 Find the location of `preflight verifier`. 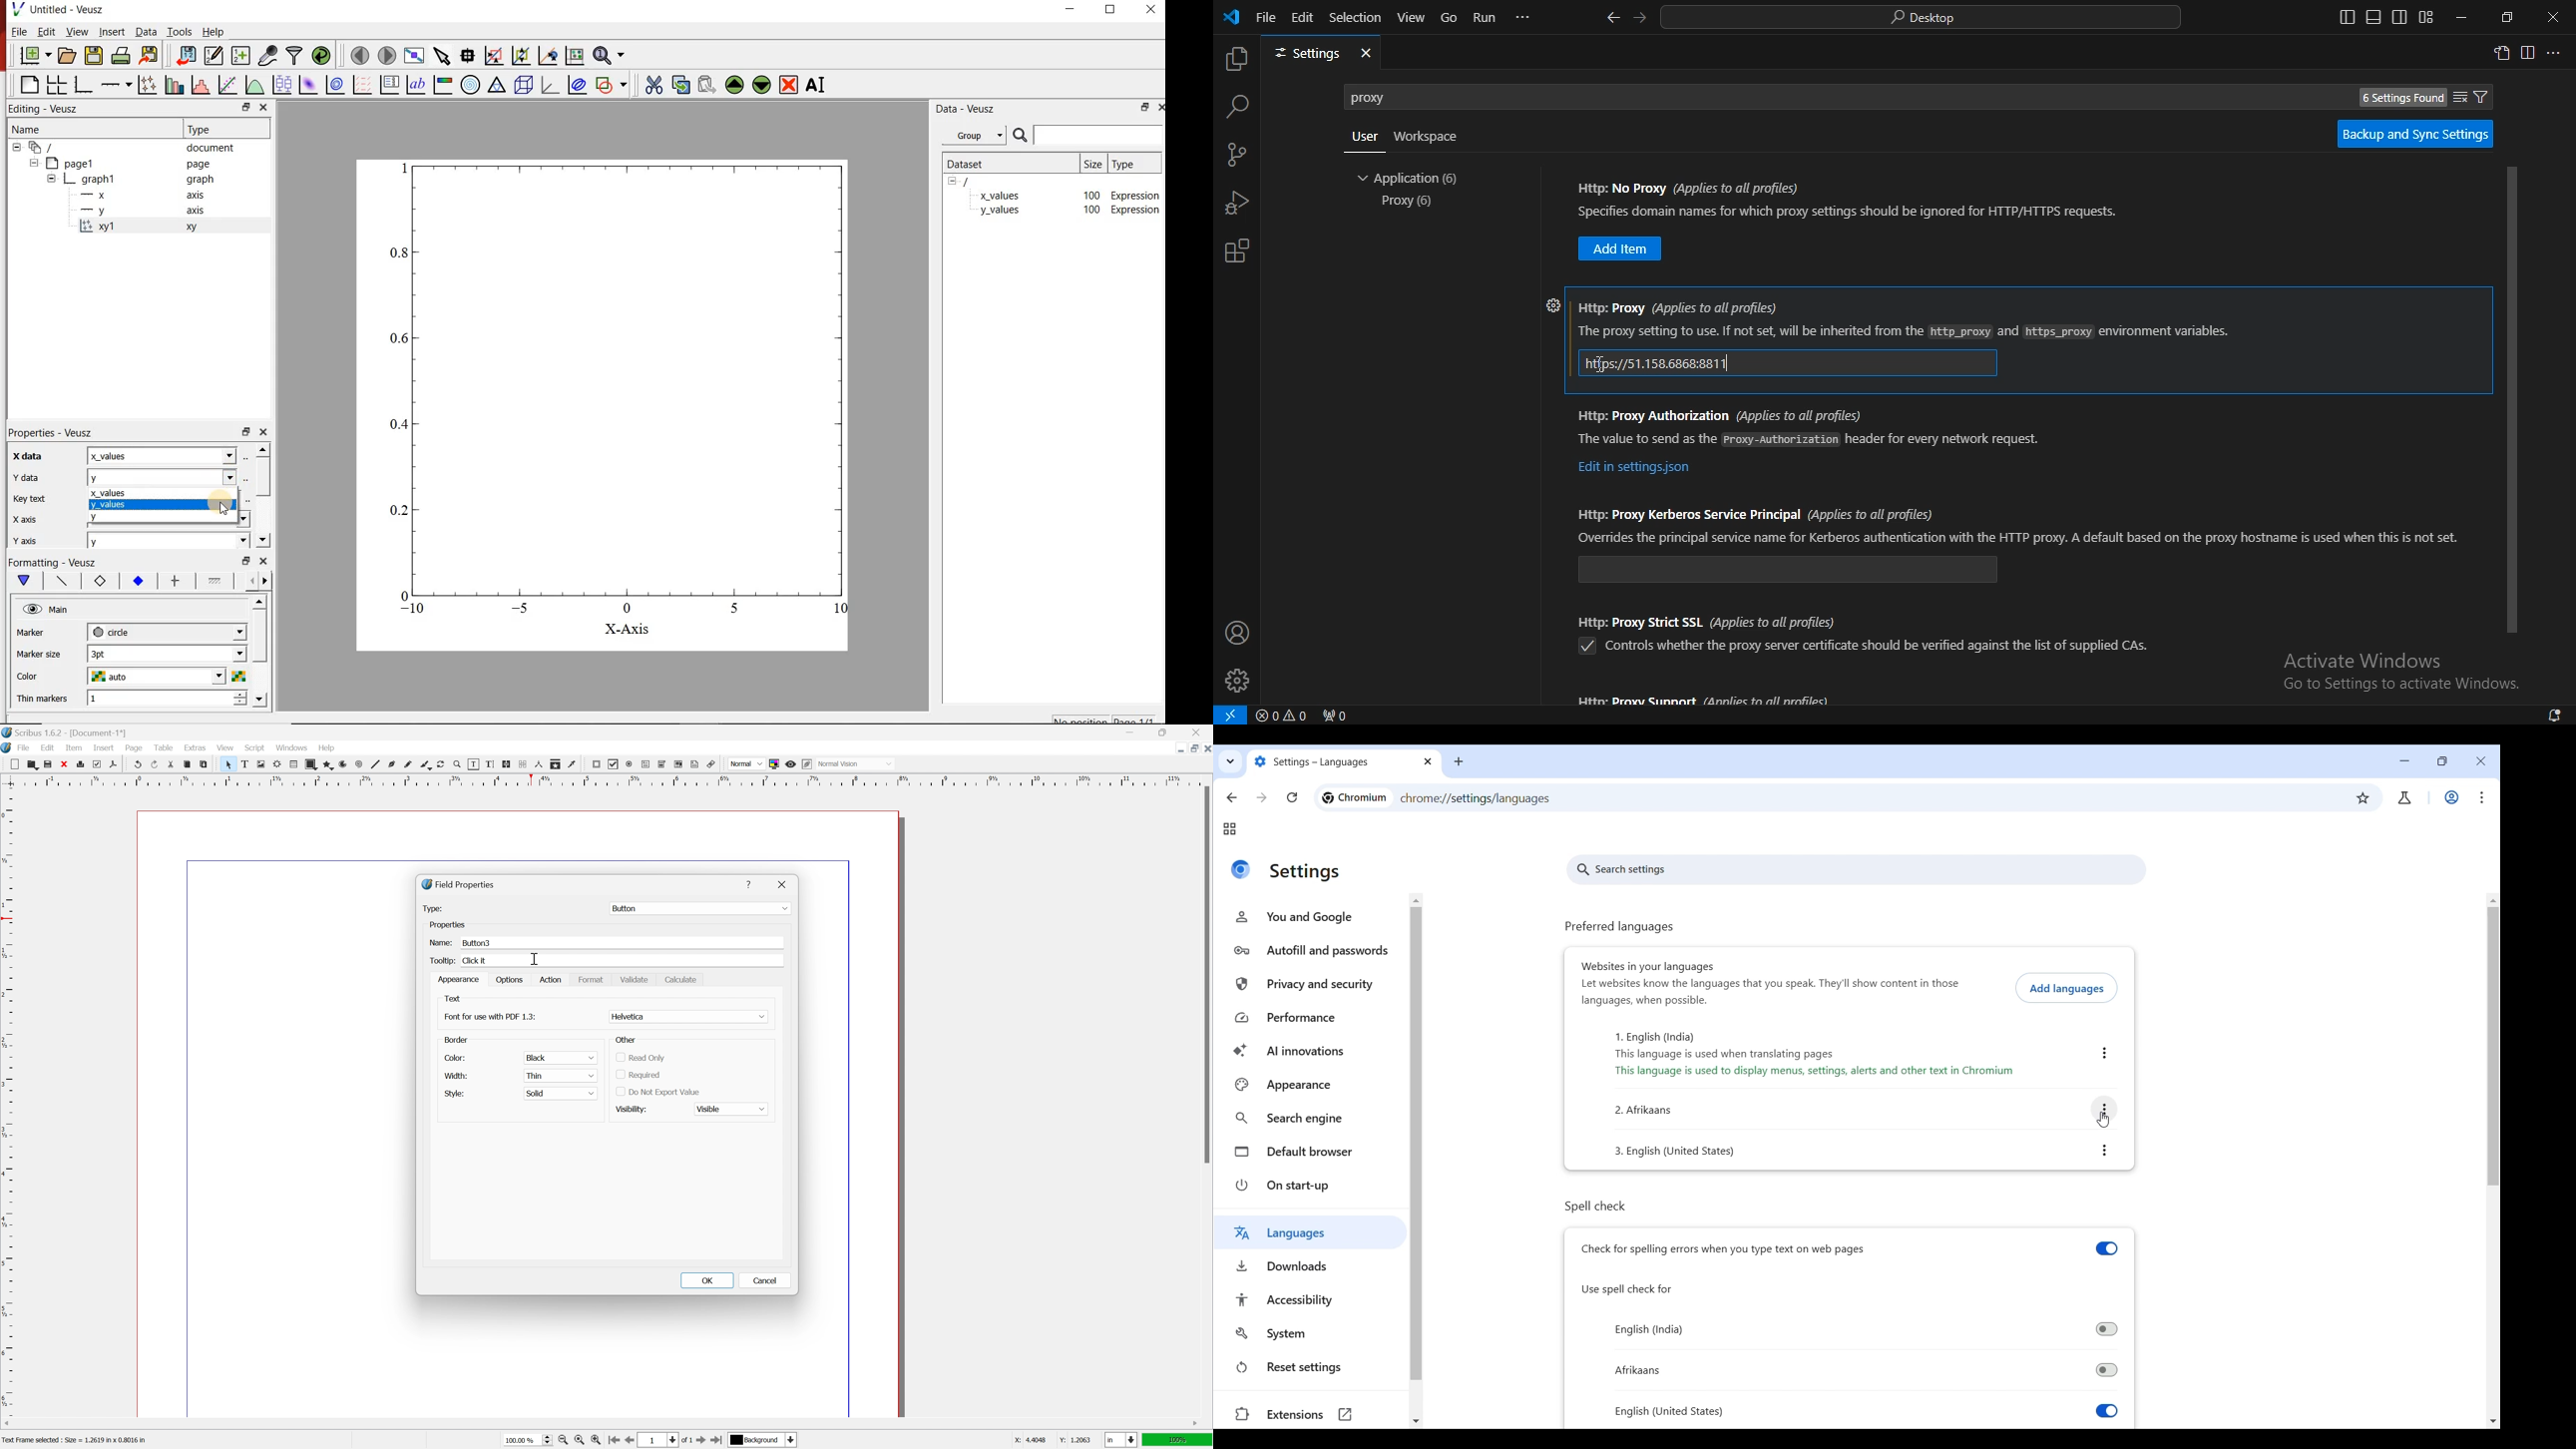

preflight verifier is located at coordinates (97, 764).